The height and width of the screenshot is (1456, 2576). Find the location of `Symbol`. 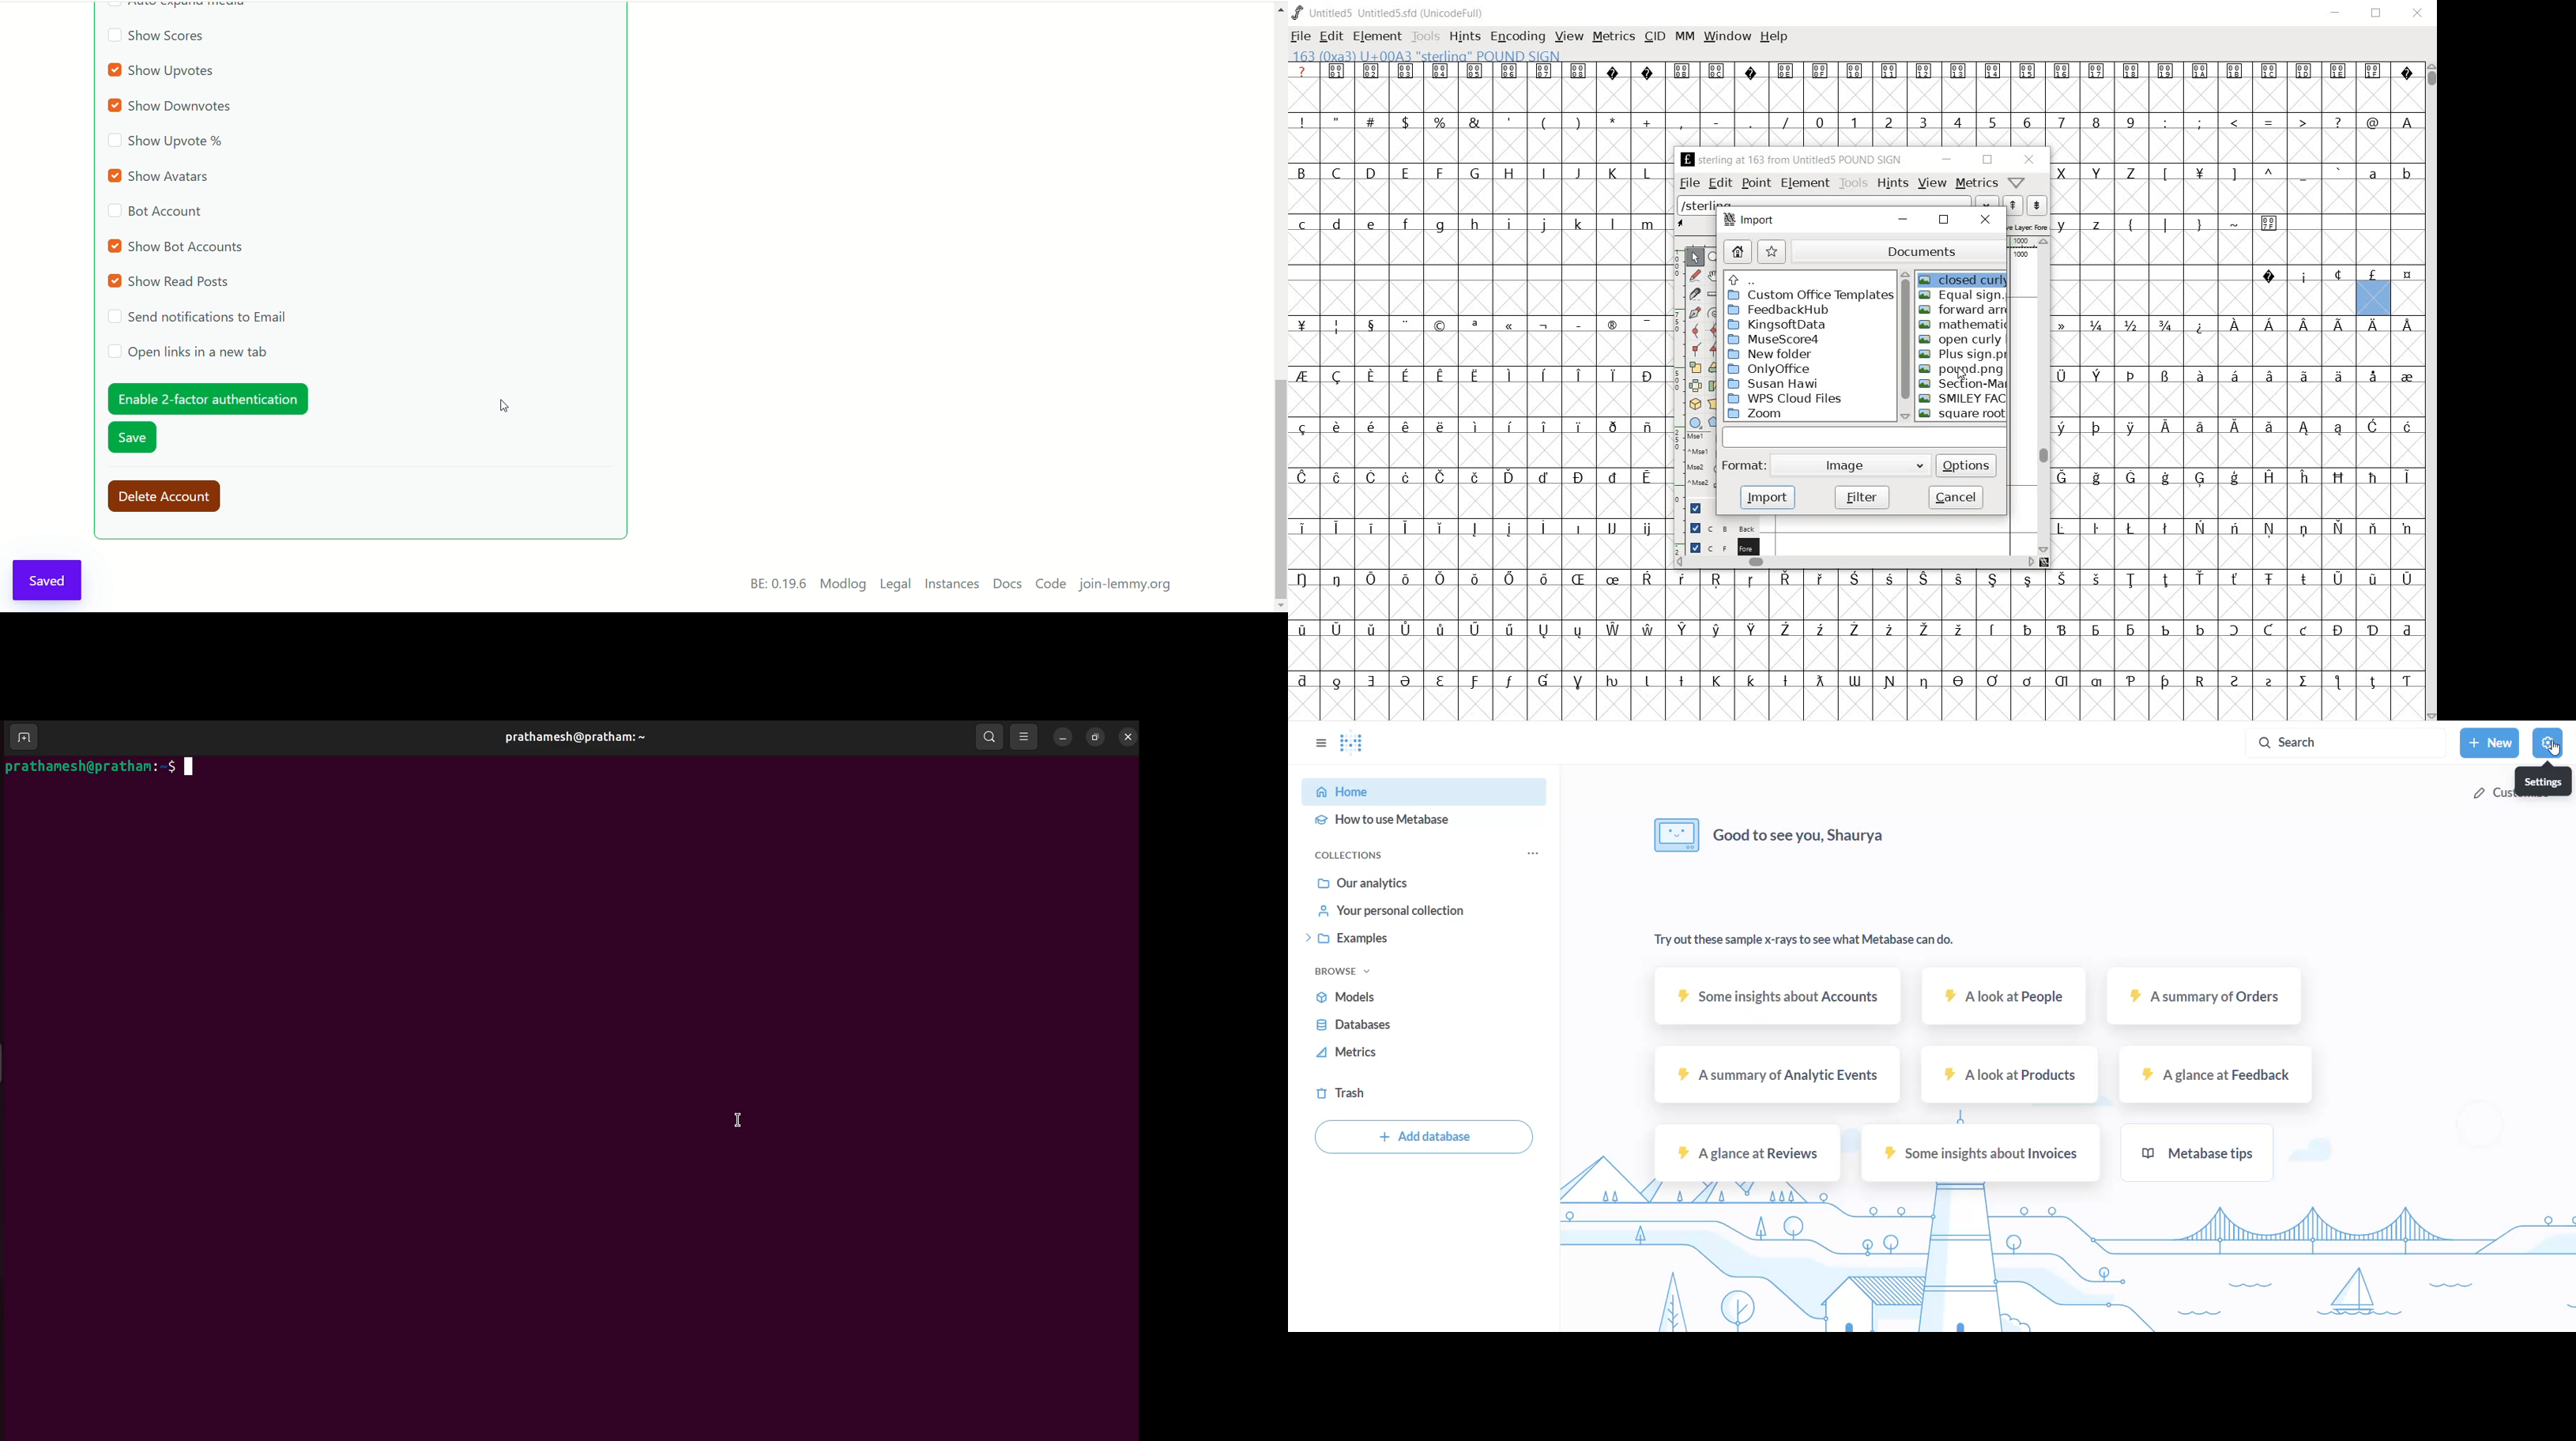

Symbol is located at coordinates (1543, 682).